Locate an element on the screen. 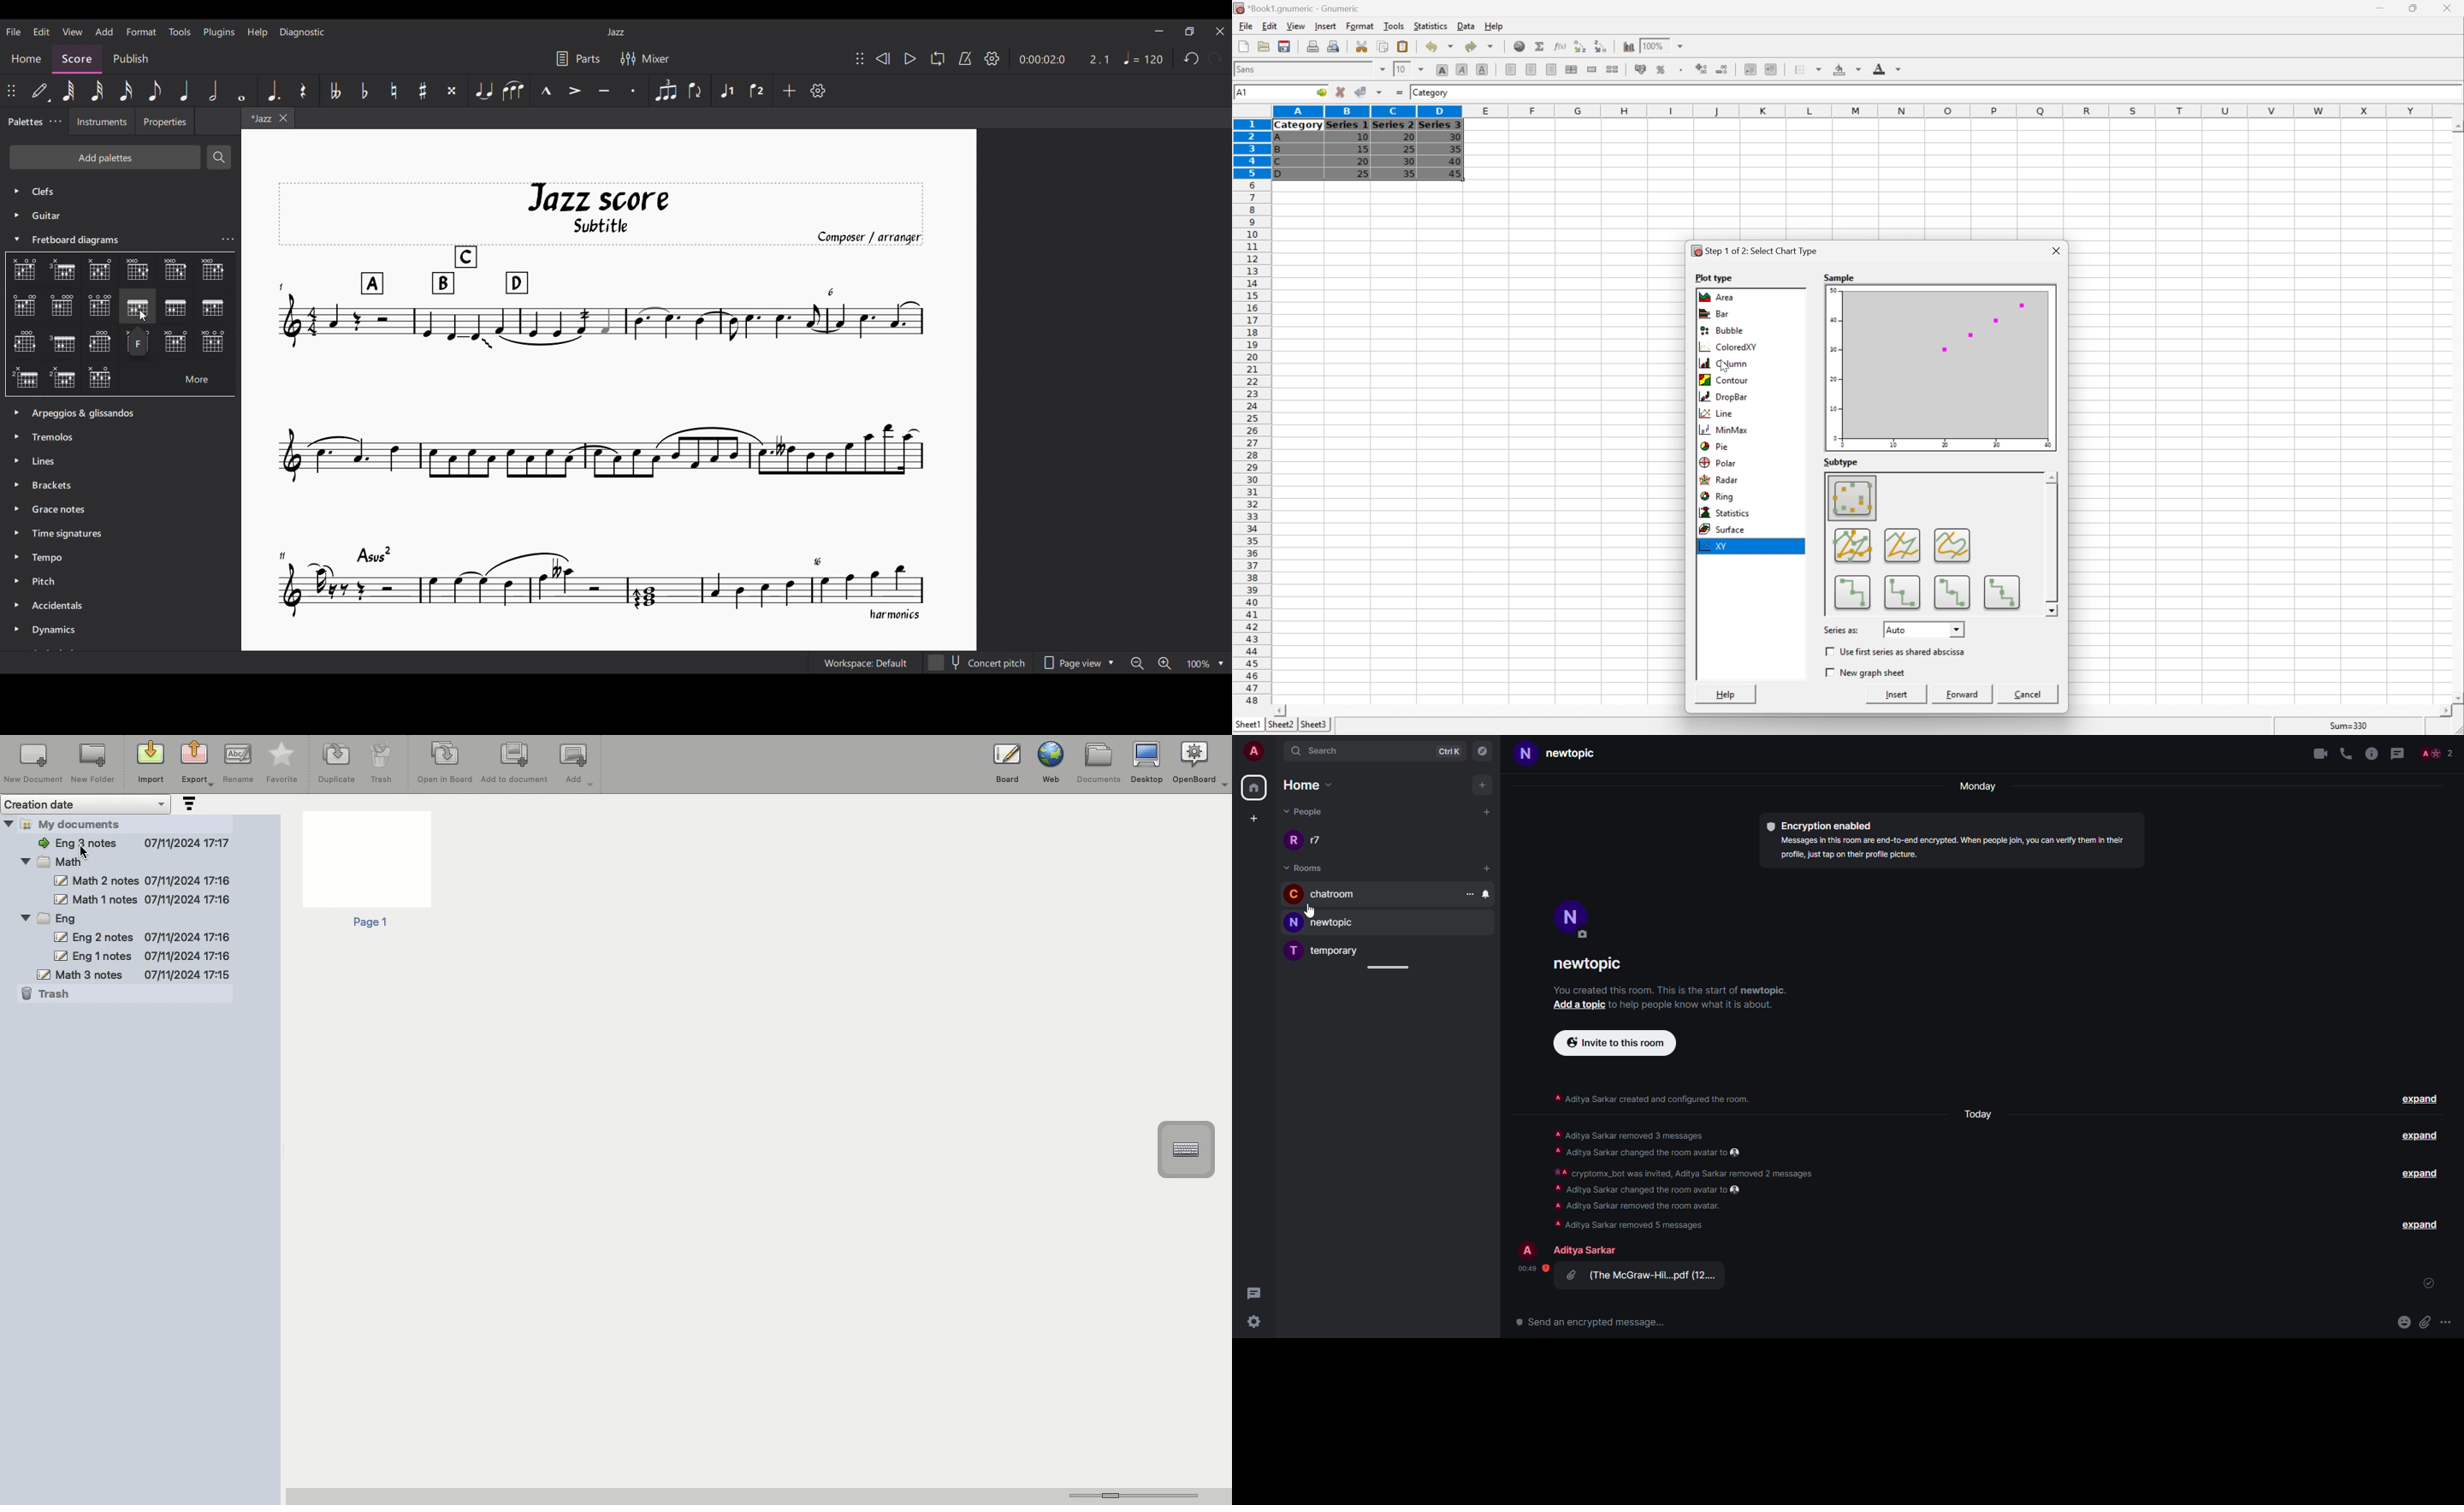  Current score is located at coordinates (601, 402).